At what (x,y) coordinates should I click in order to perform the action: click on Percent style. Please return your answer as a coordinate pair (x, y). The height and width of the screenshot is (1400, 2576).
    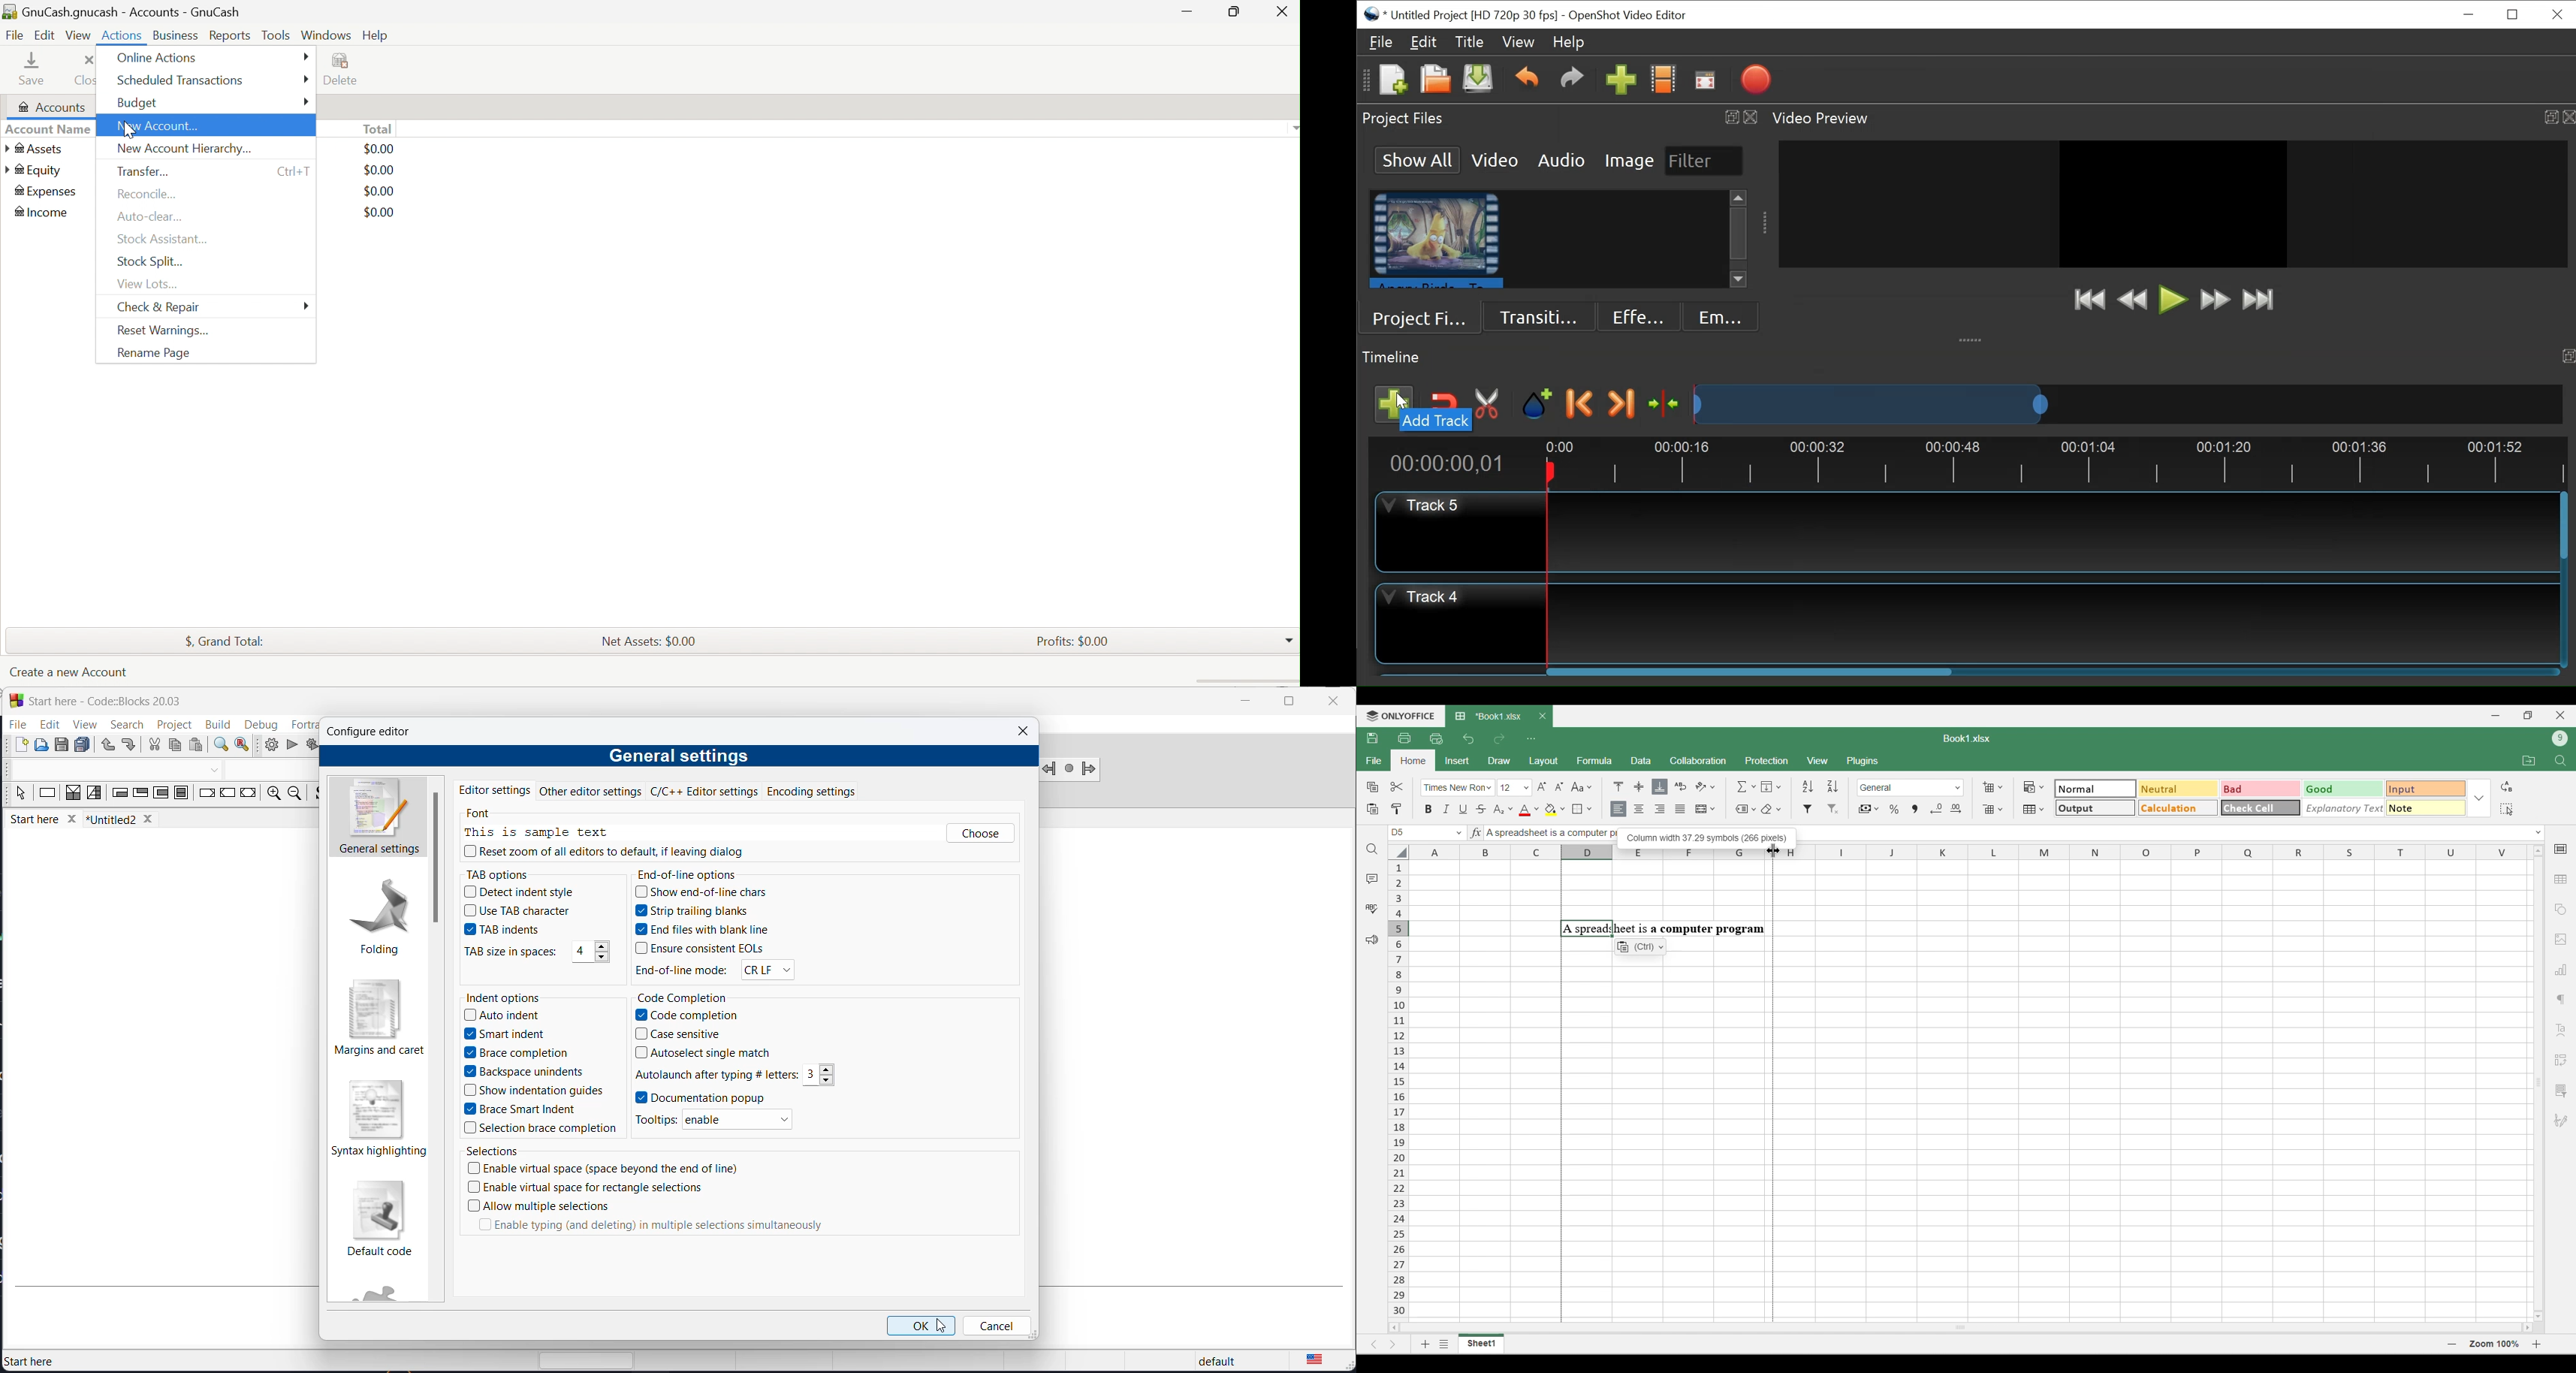
    Looking at the image, I should click on (1894, 809).